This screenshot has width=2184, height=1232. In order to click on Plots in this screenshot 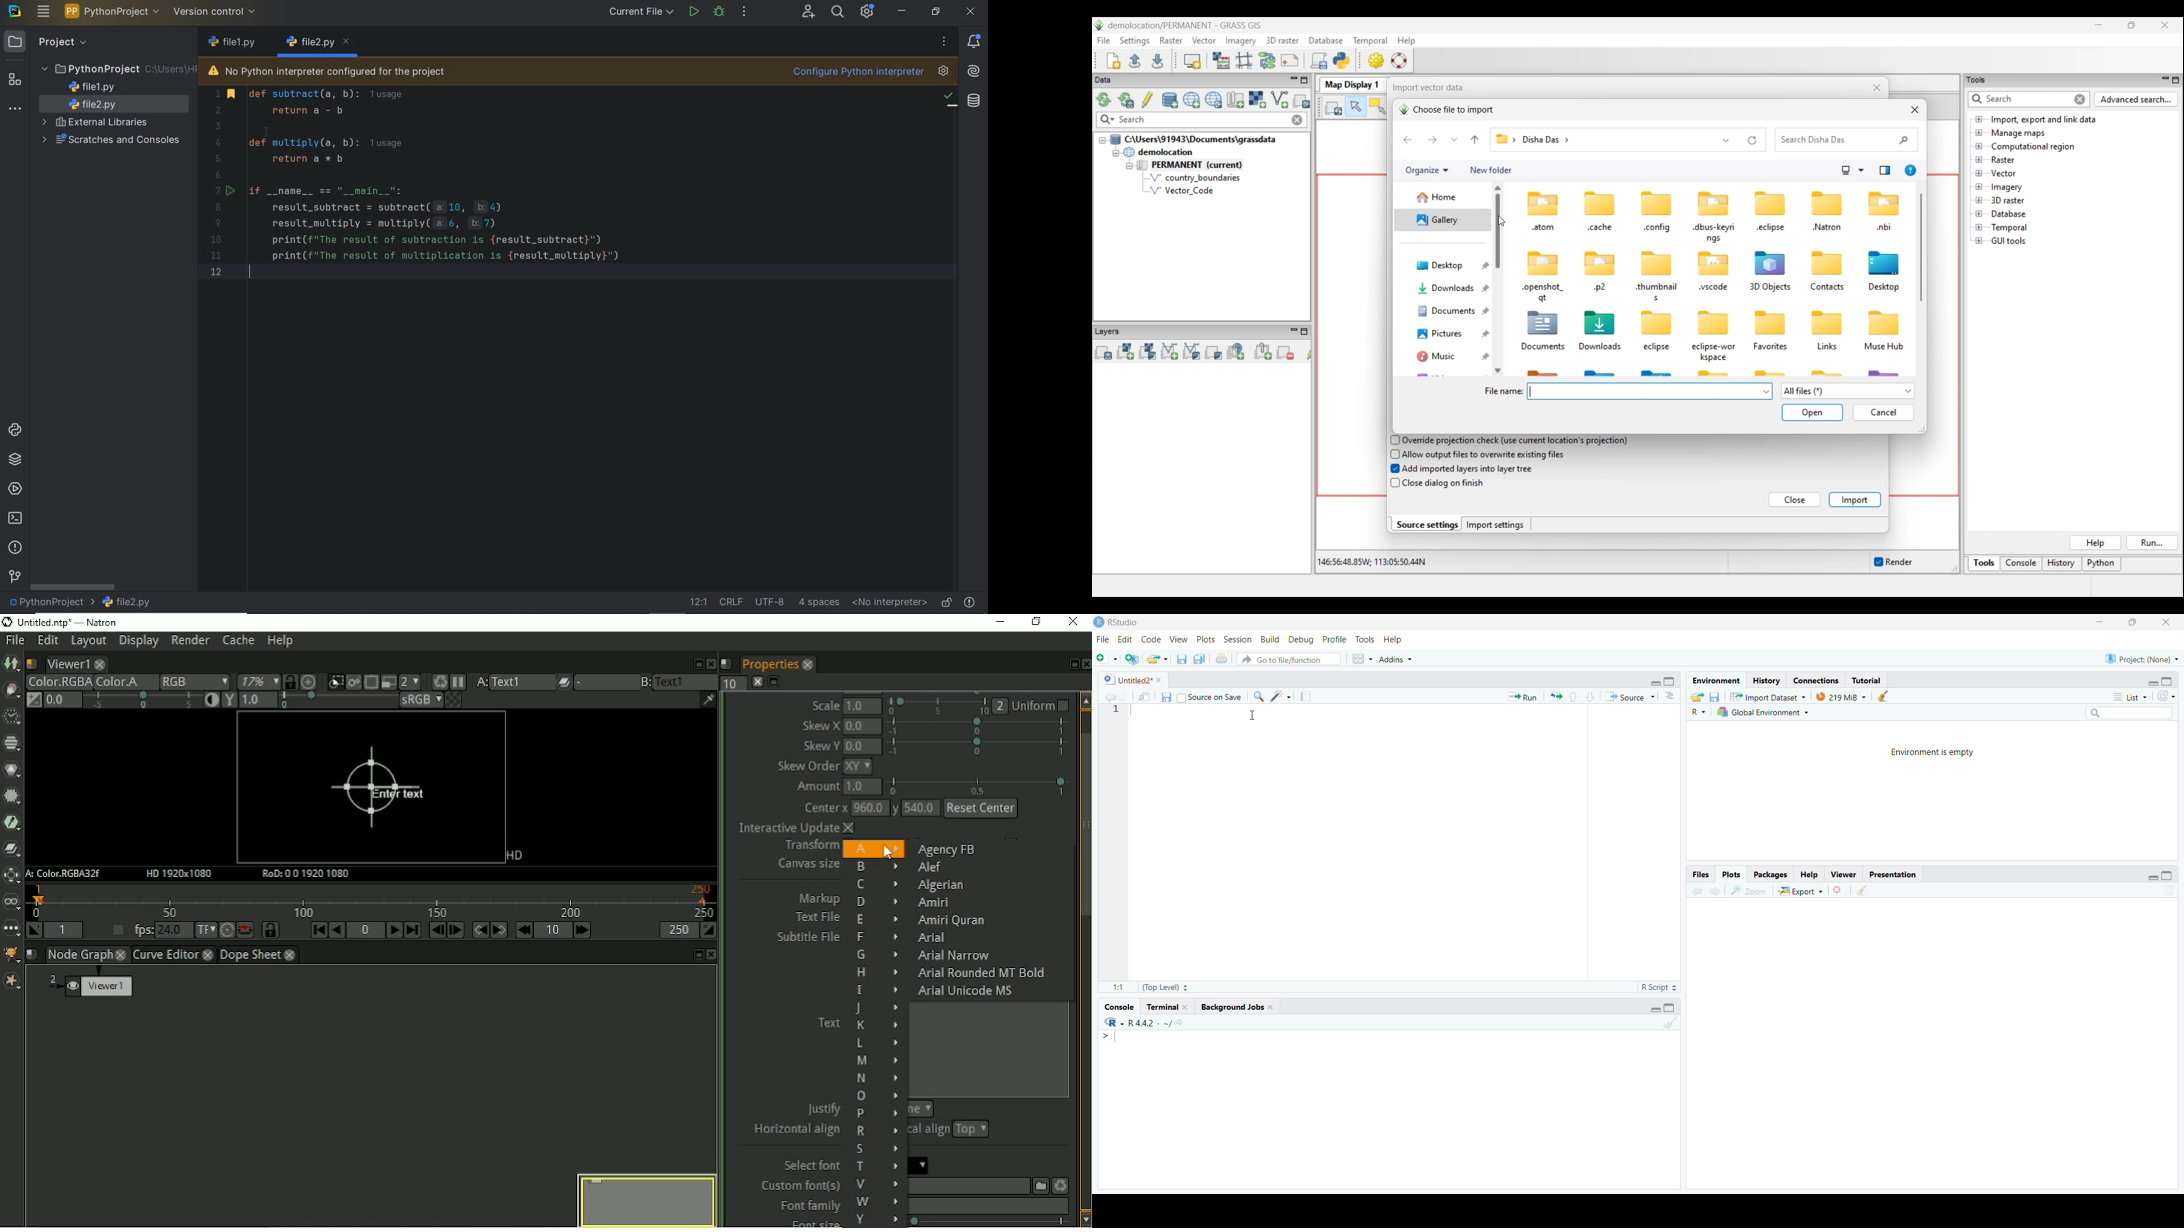, I will do `click(1206, 639)`.